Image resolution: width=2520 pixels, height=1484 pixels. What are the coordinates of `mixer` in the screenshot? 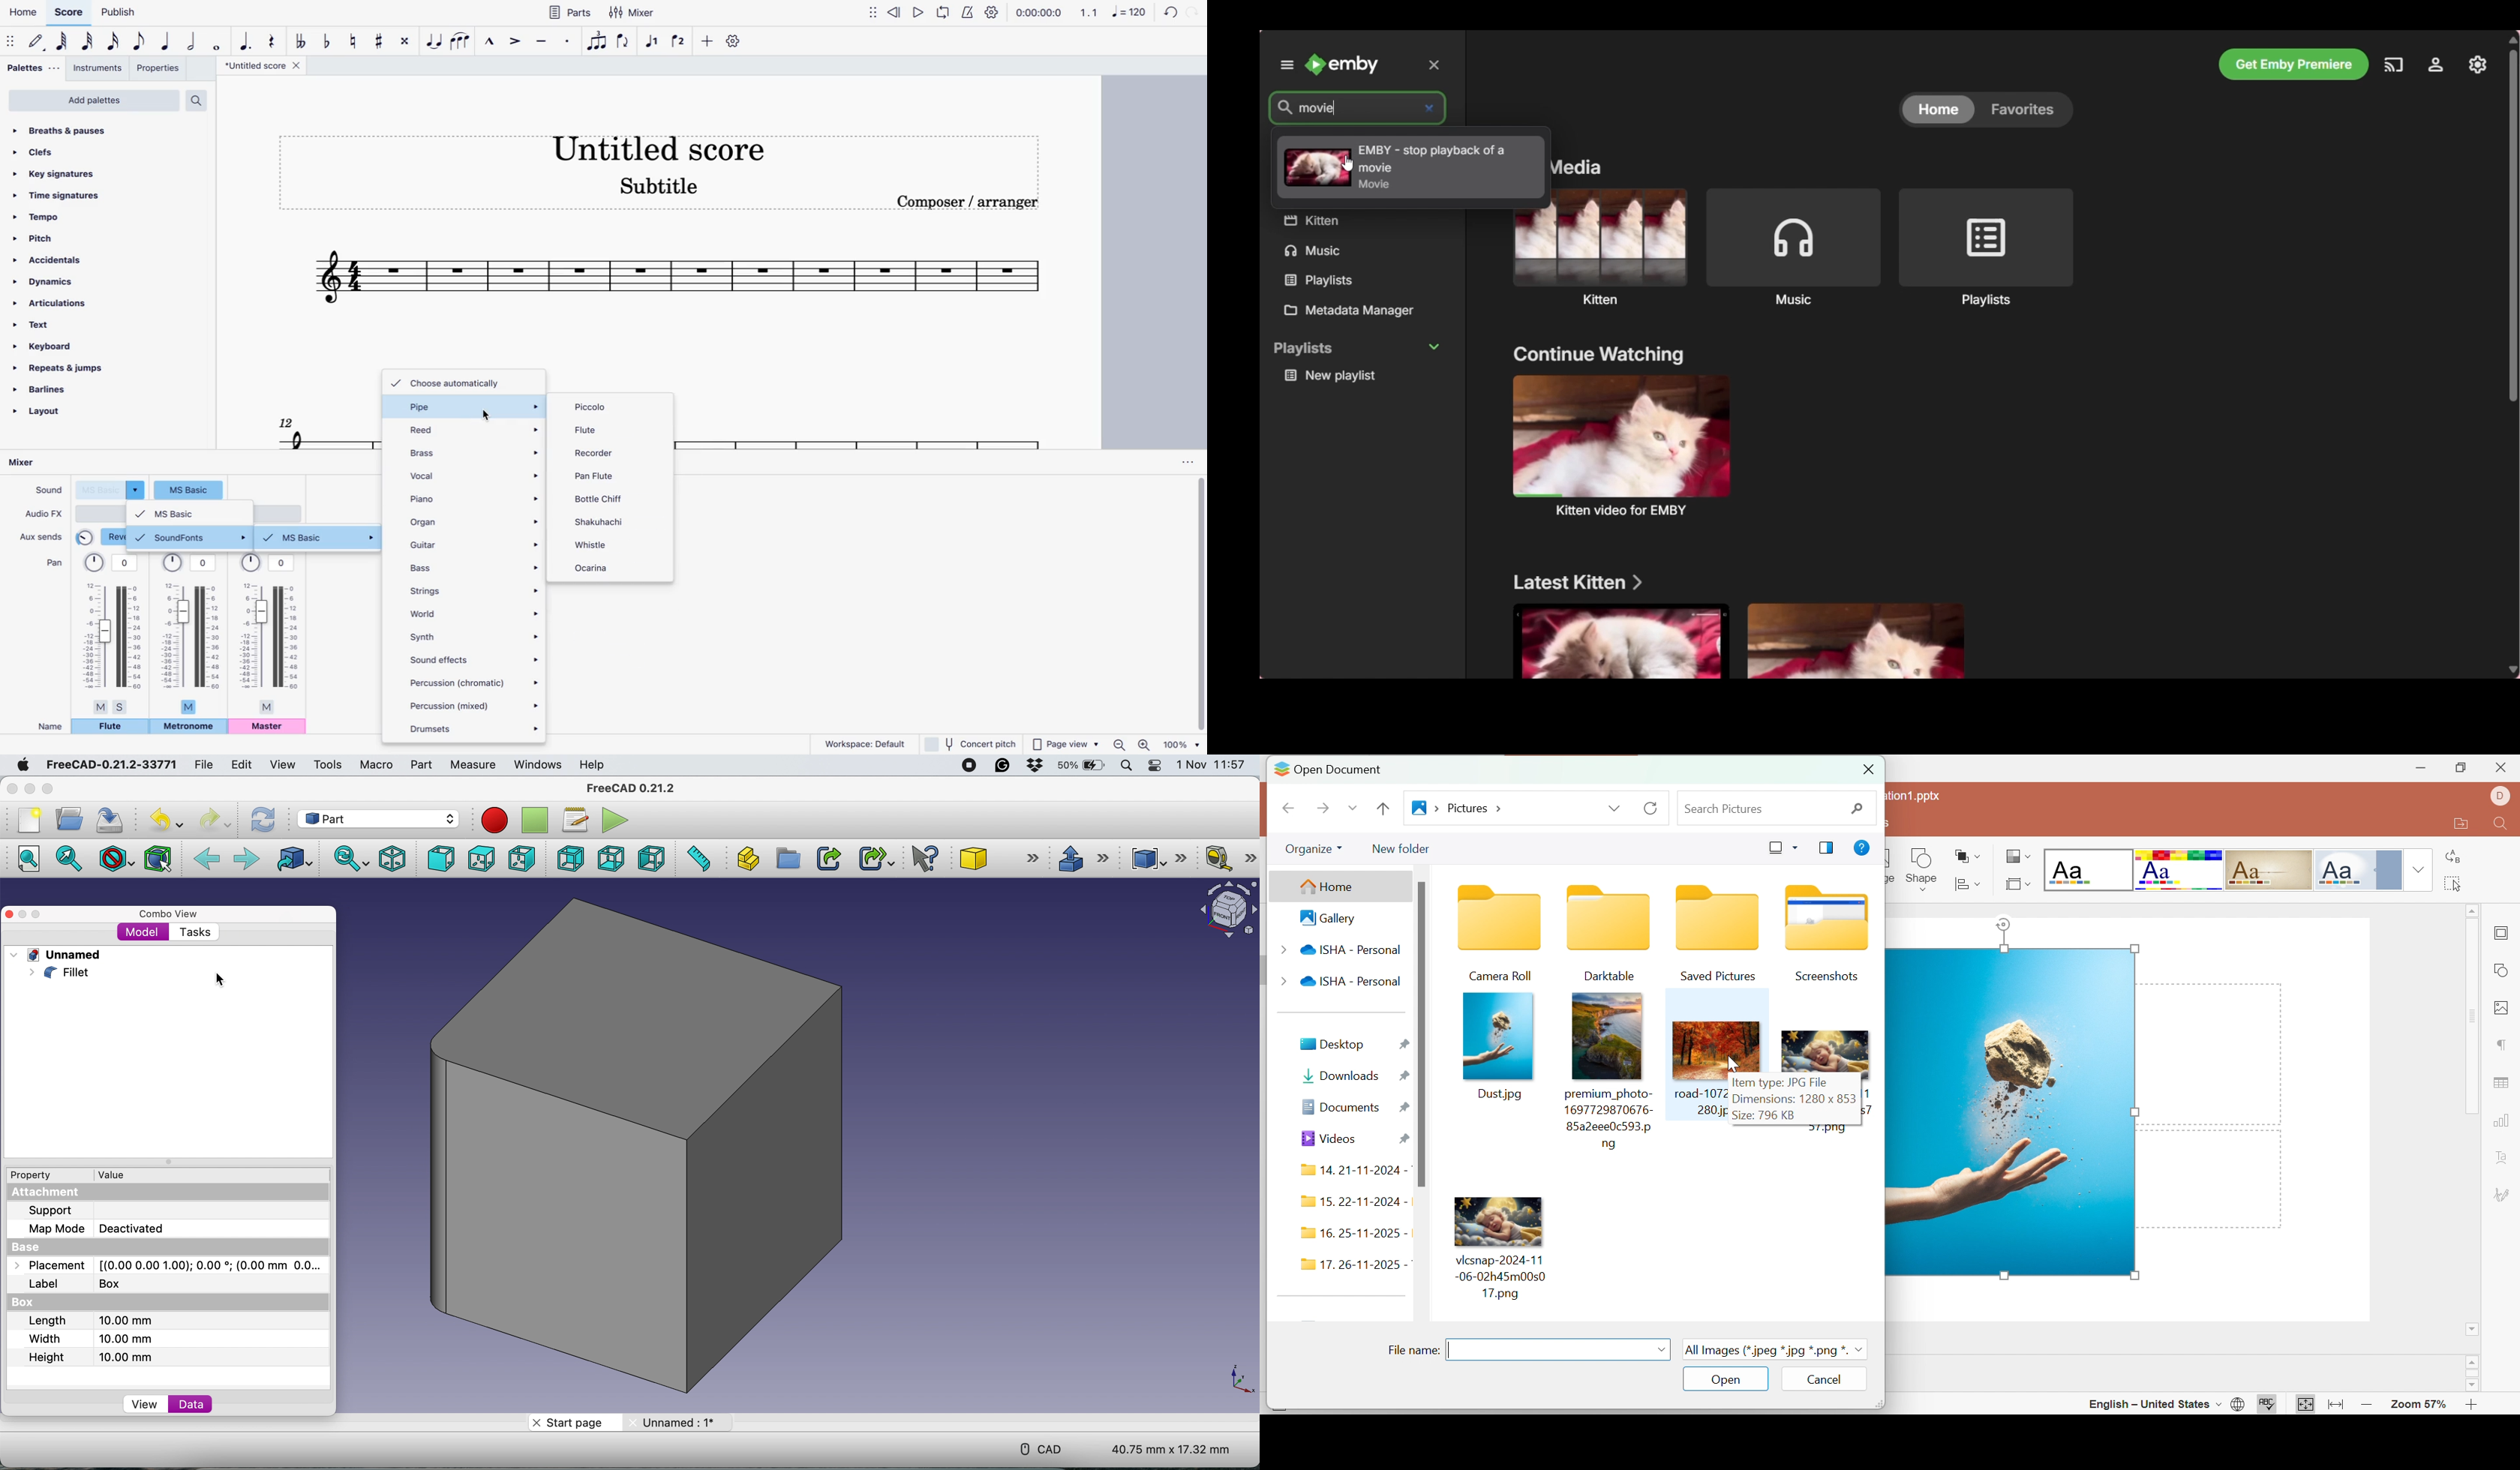 It's located at (635, 12).